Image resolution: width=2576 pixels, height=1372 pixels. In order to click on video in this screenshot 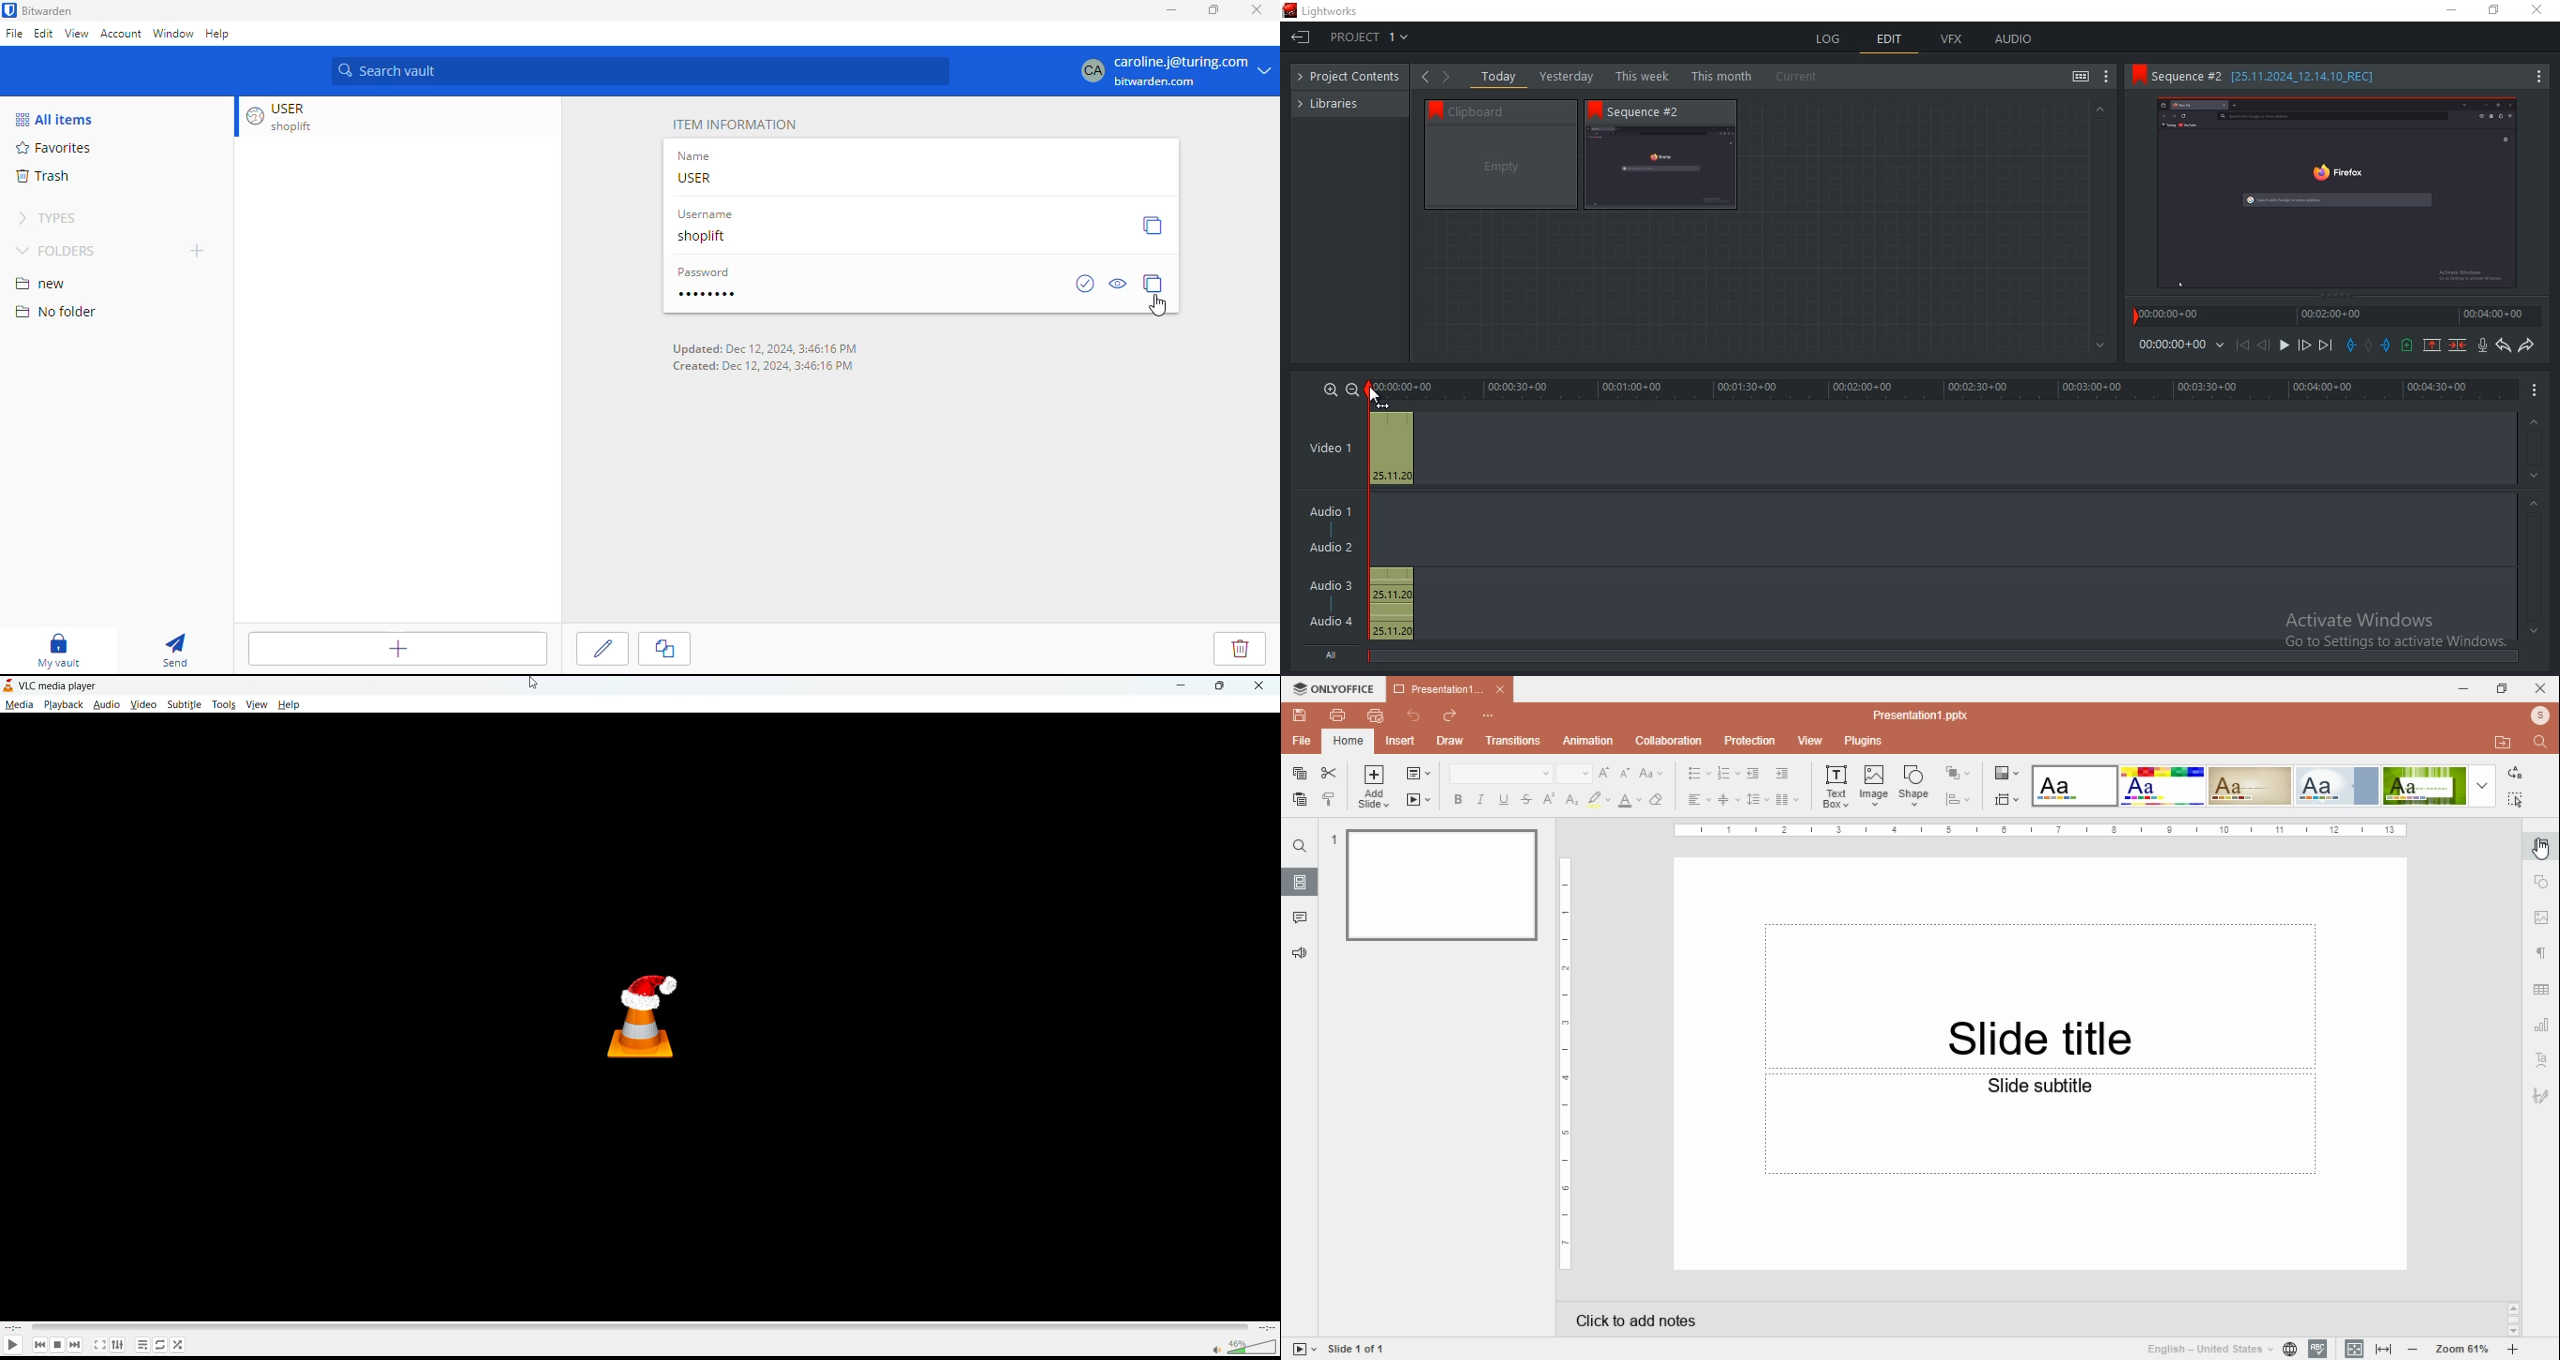, I will do `click(142, 705)`.